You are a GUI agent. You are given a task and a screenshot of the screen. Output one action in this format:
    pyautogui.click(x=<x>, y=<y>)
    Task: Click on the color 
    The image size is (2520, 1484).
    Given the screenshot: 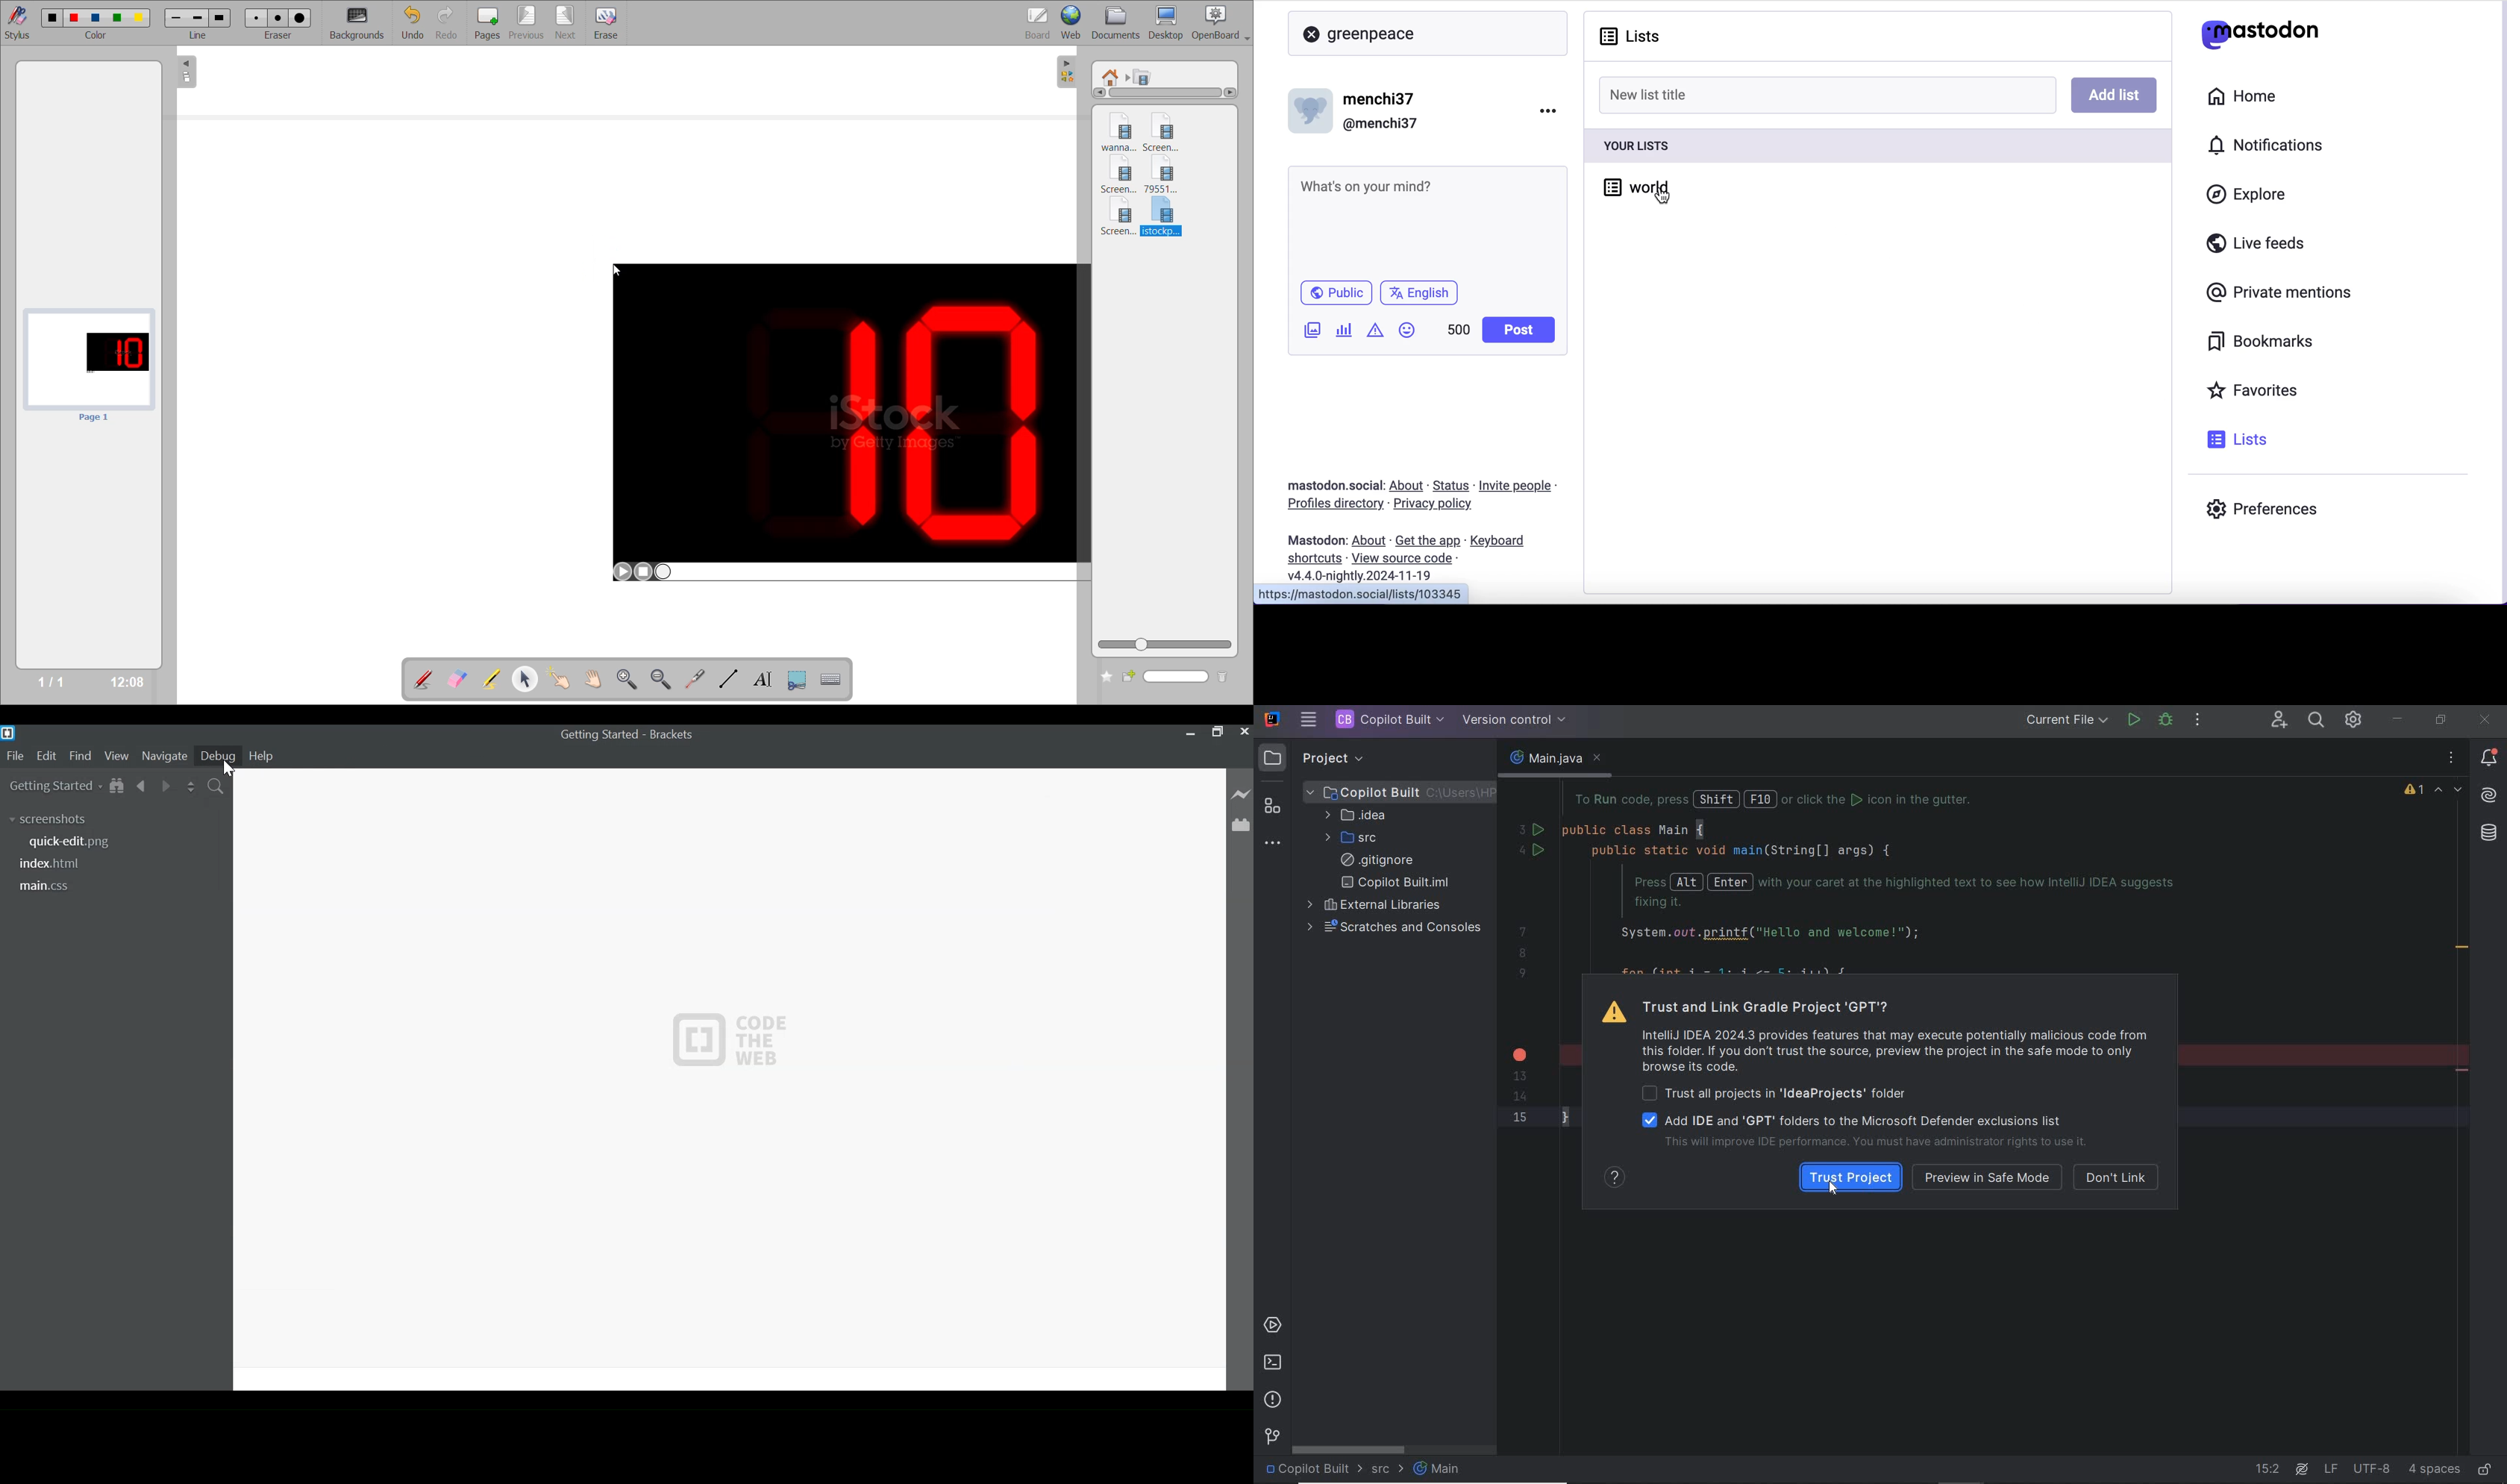 What is the action you would take?
    pyautogui.click(x=98, y=37)
    